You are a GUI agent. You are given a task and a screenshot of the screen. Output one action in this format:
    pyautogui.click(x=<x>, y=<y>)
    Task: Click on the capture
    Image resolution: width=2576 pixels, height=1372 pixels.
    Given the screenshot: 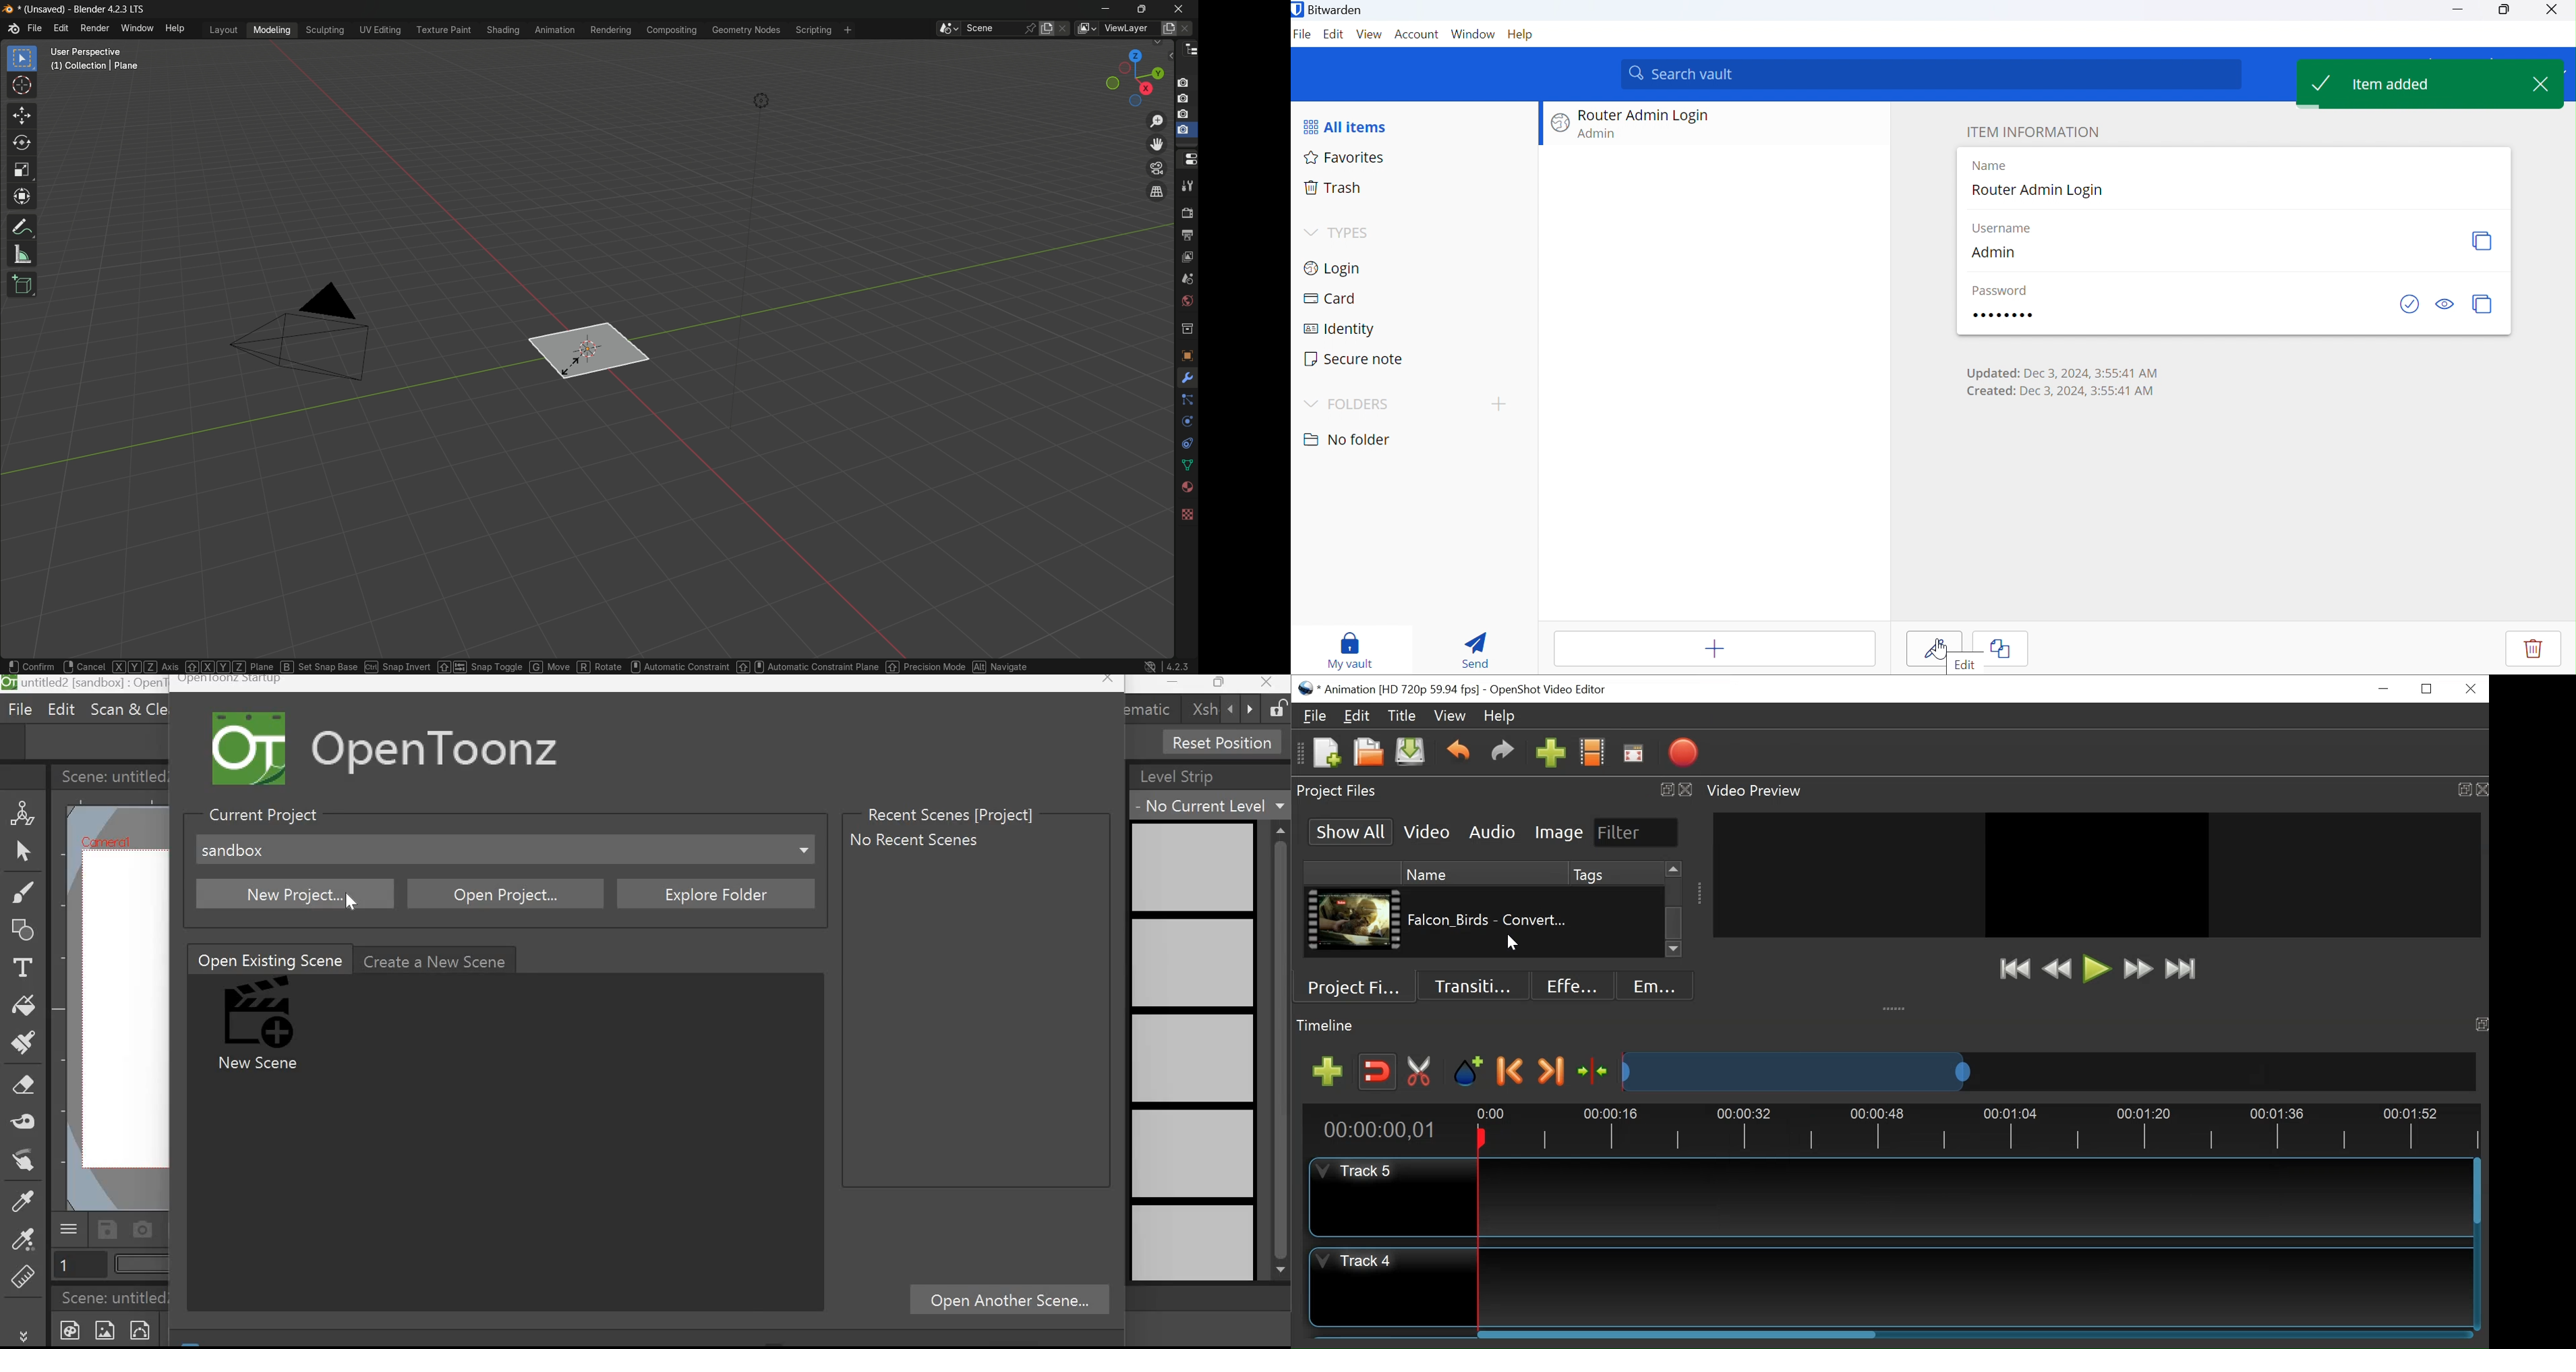 What is the action you would take?
    pyautogui.click(x=1186, y=80)
    